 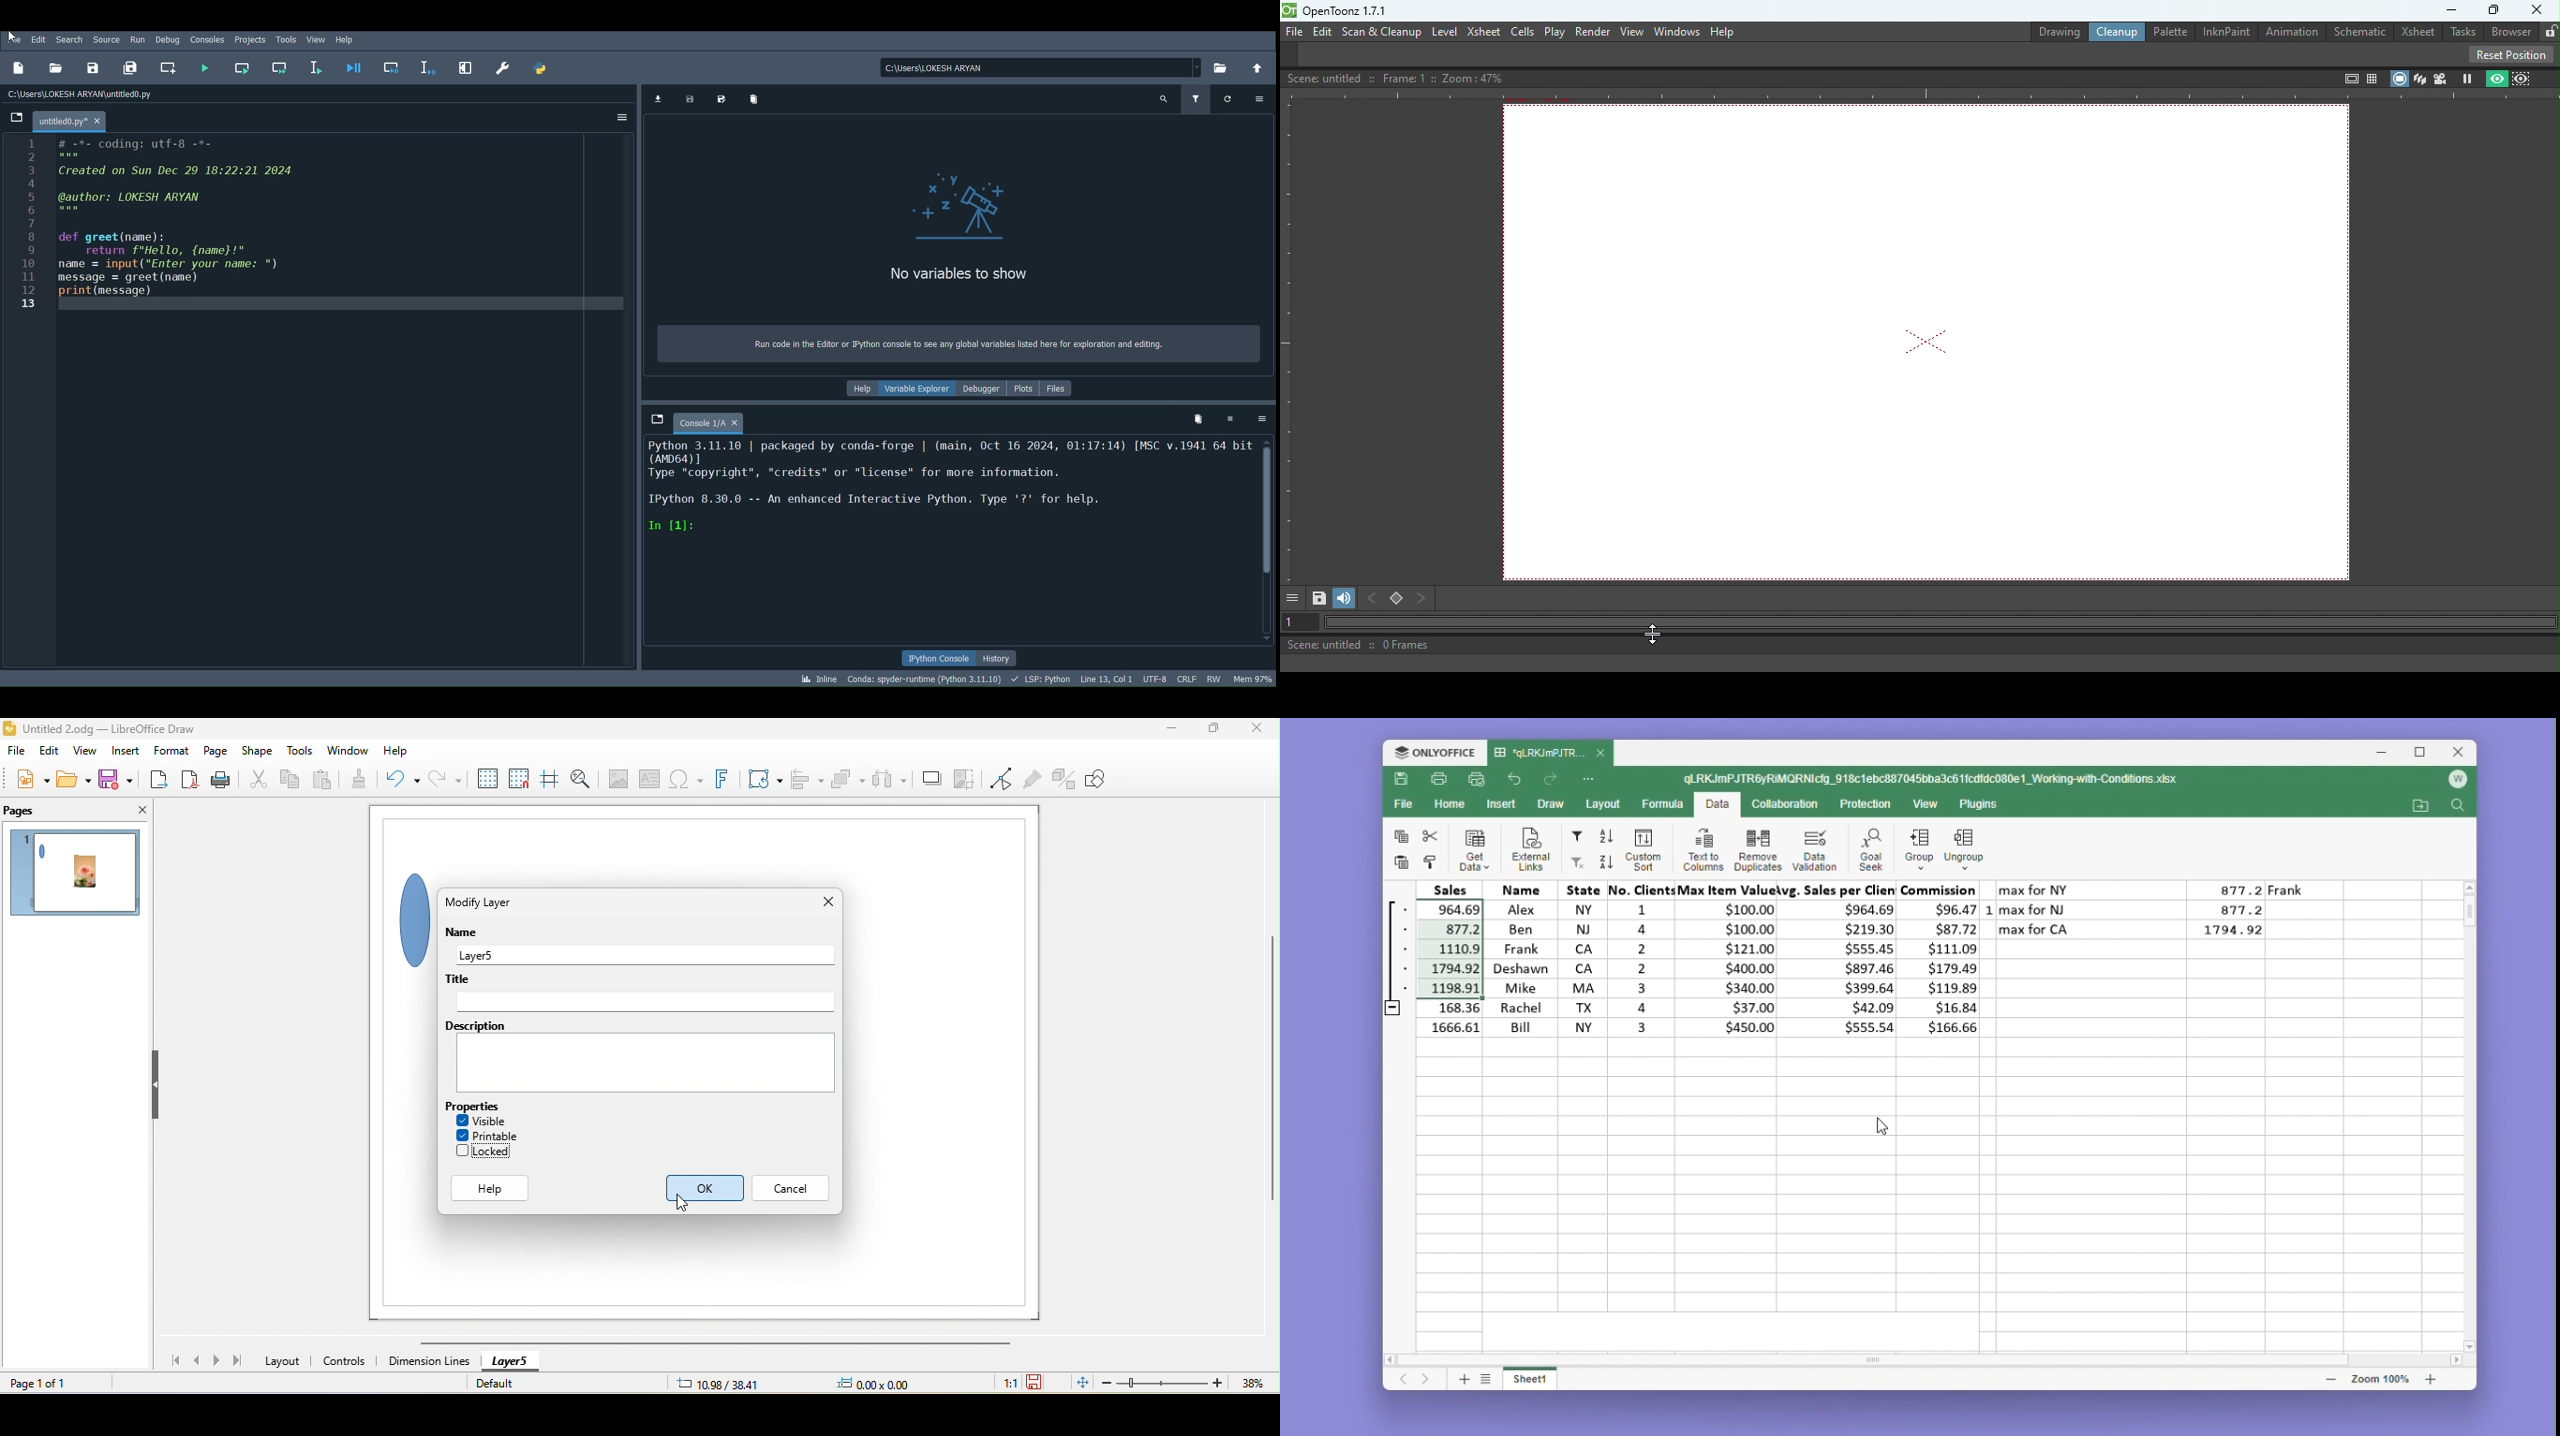 What do you see at coordinates (17, 754) in the screenshot?
I see `file` at bounding box center [17, 754].